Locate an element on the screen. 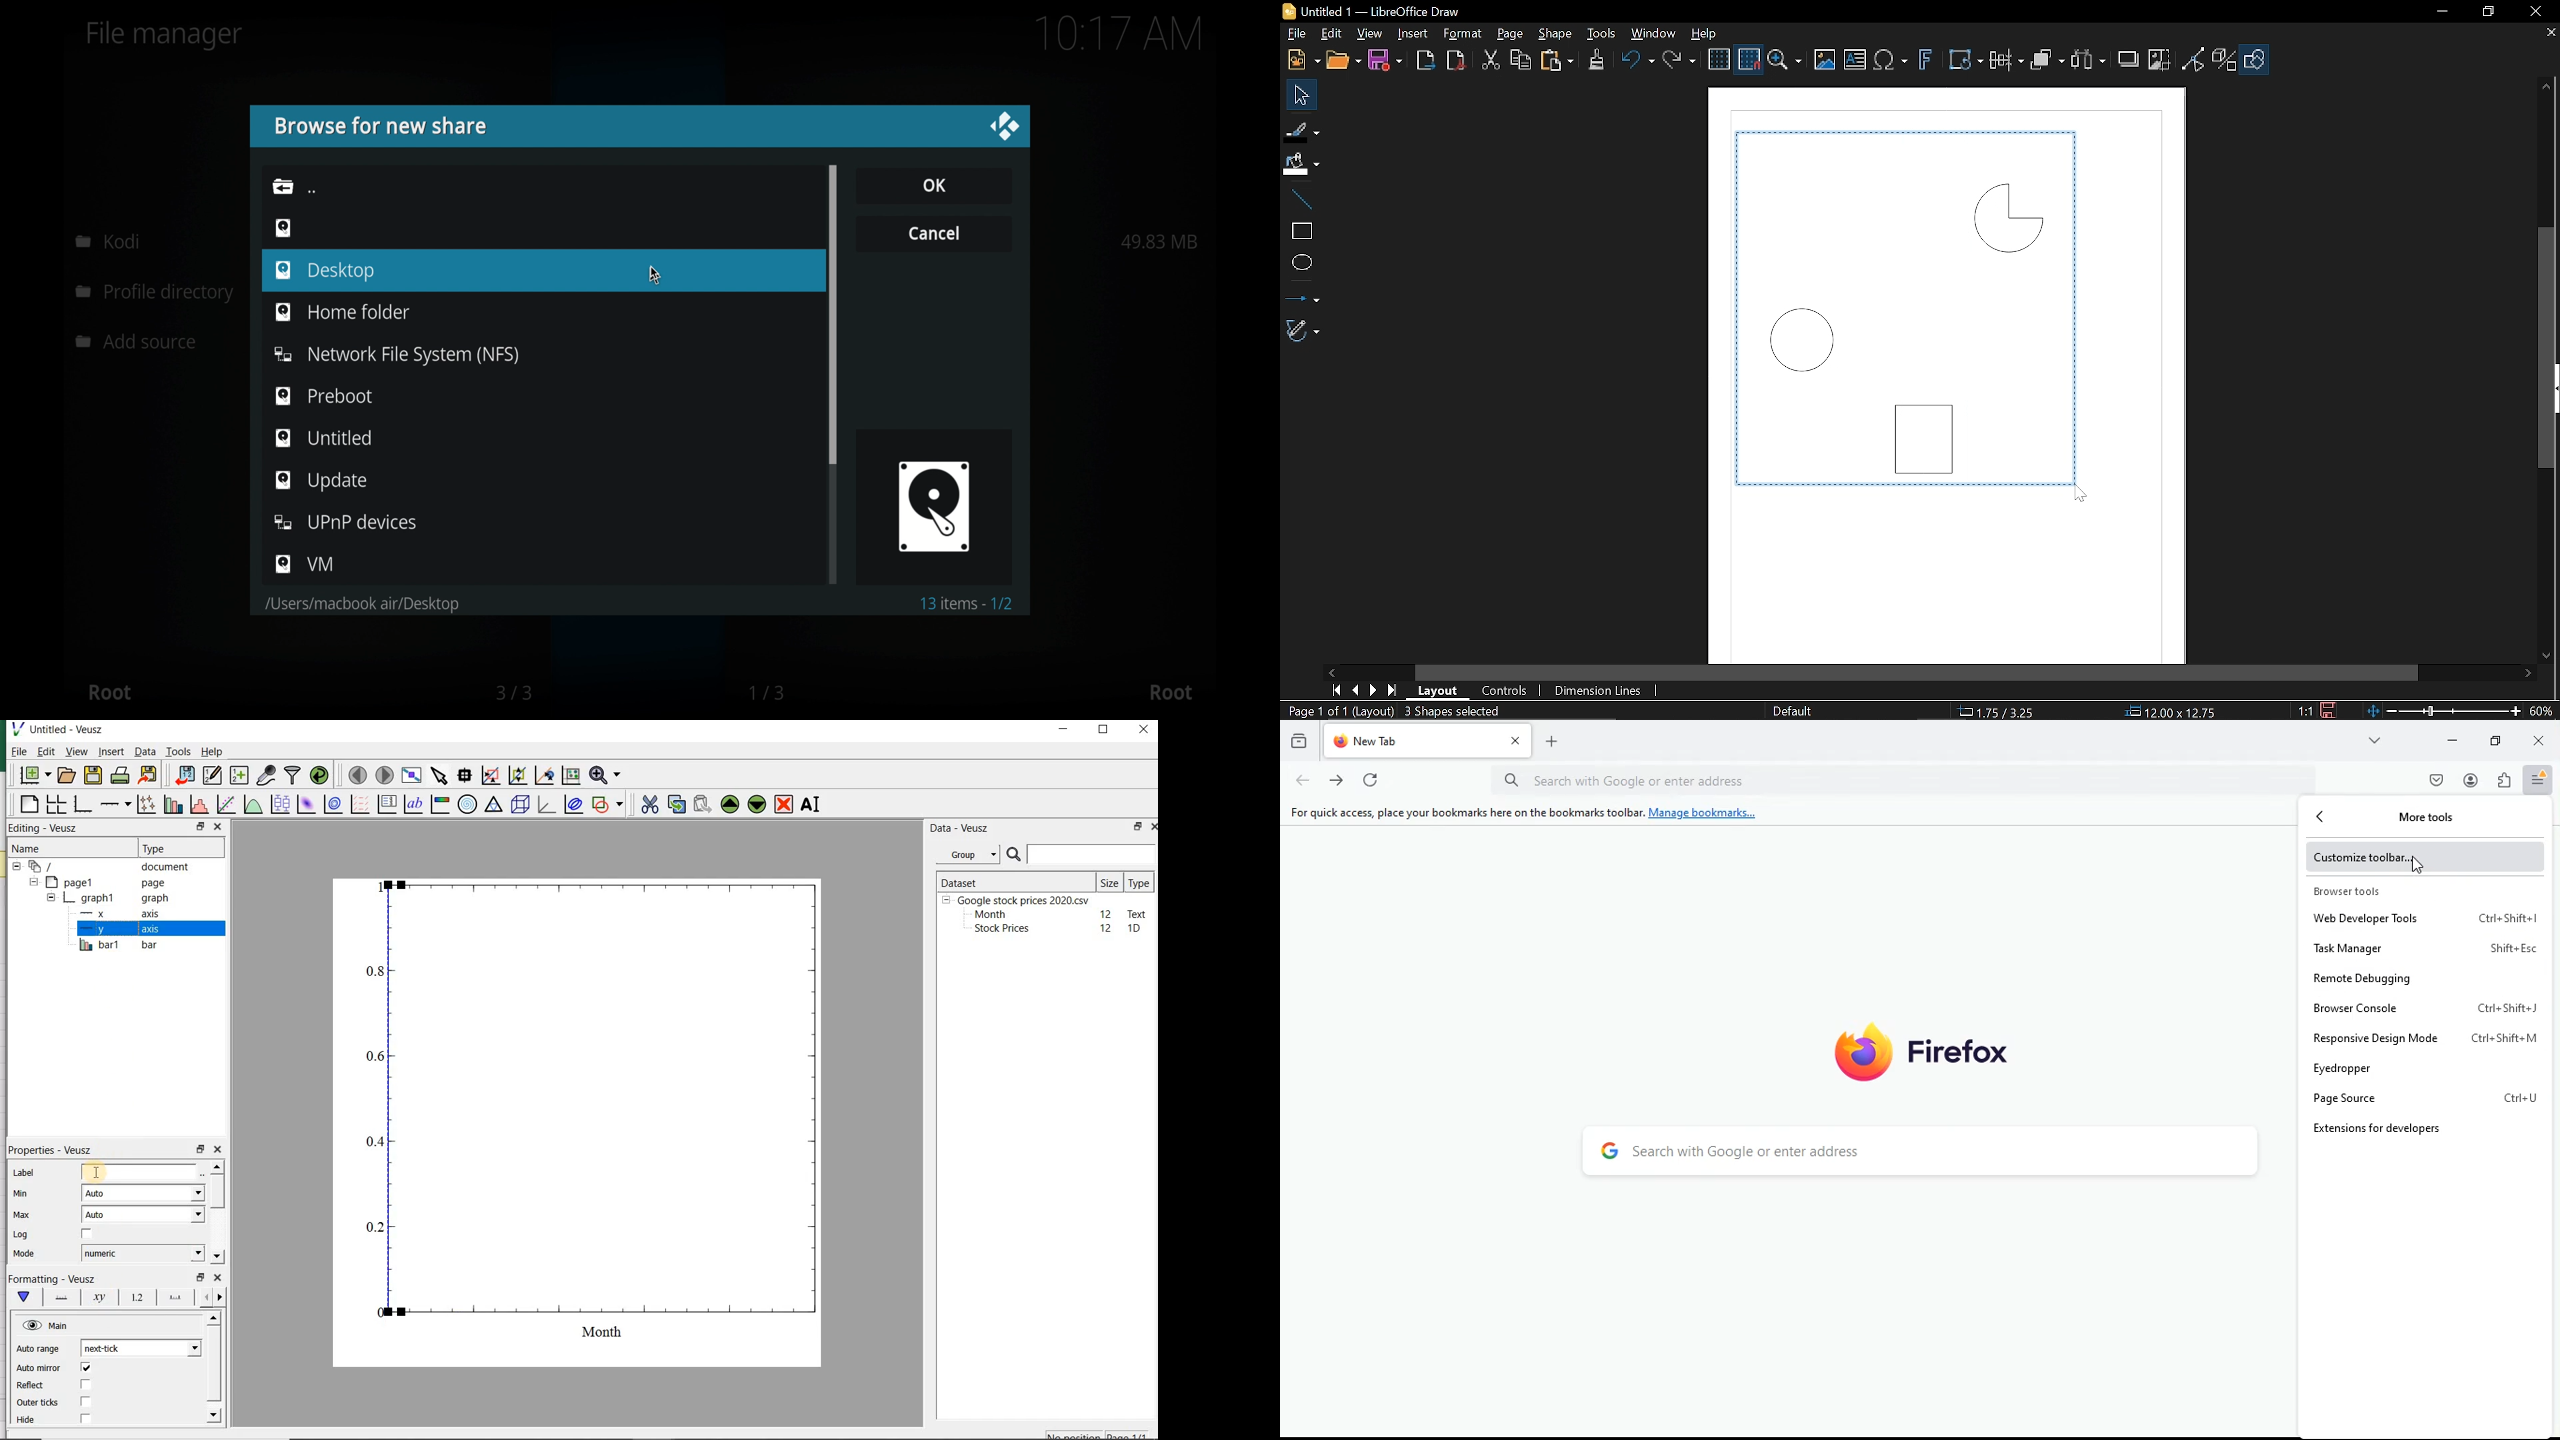 The image size is (2576, 1456). reload linked datasets is located at coordinates (322, 776).